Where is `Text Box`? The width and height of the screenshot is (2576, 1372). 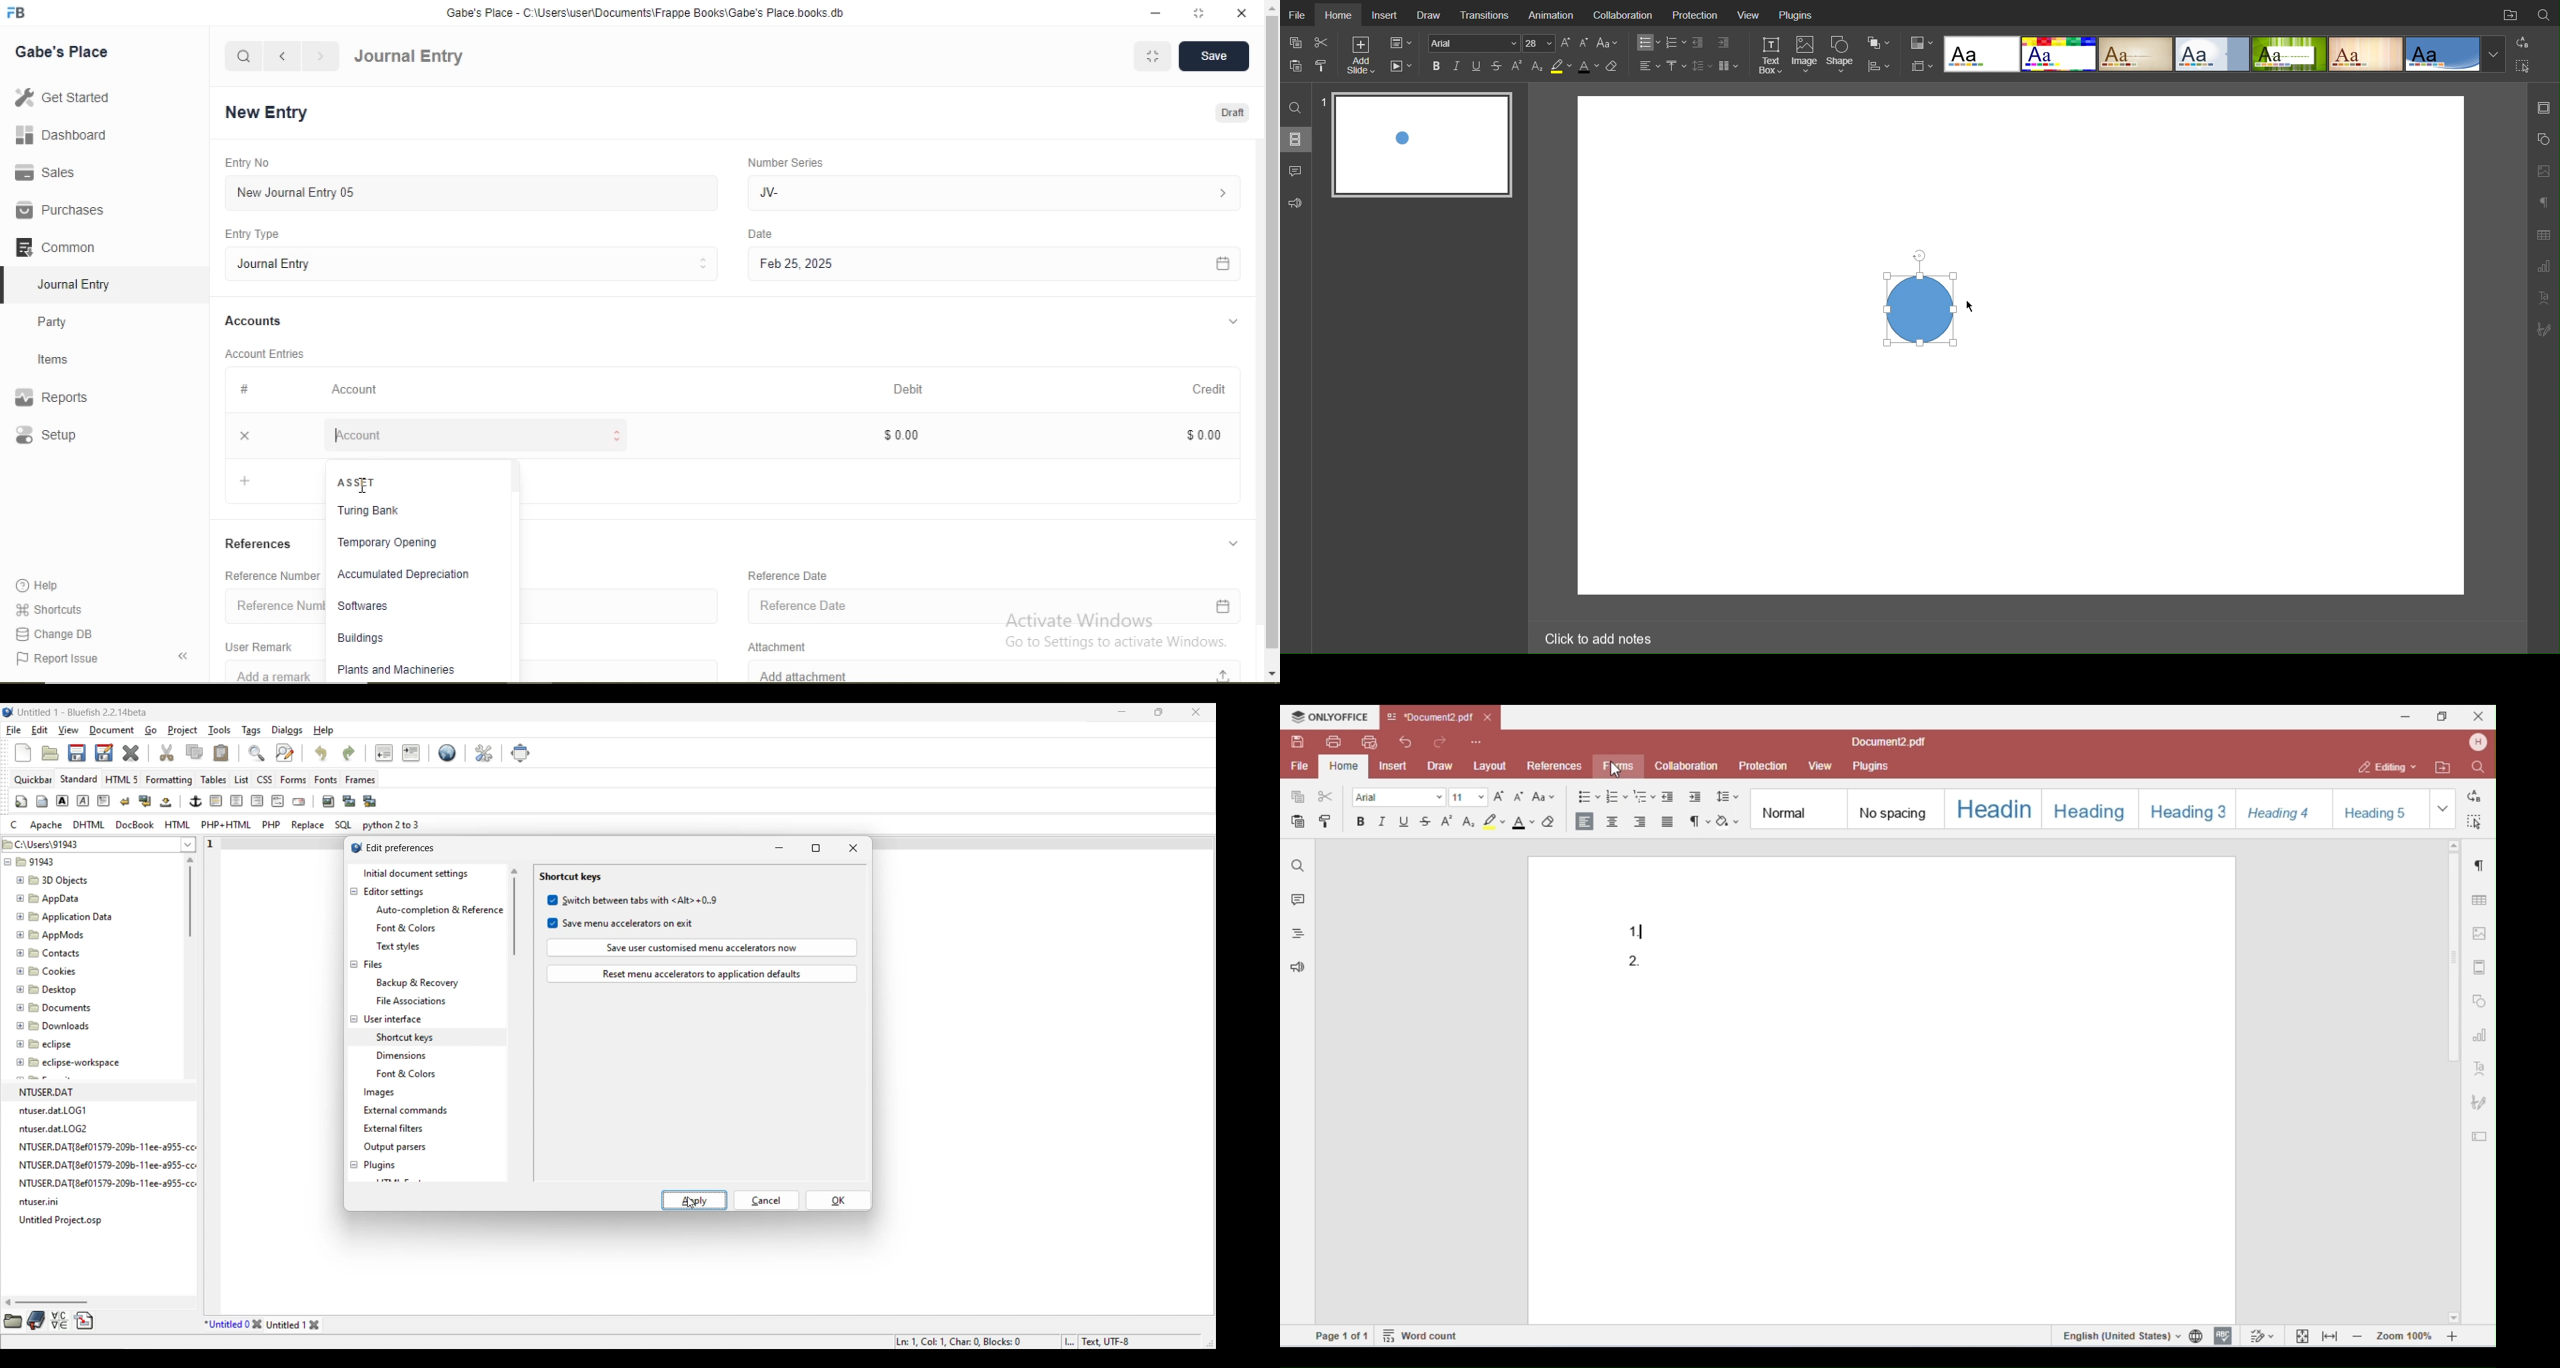
Text Box is located at coordinates (1770, 55).